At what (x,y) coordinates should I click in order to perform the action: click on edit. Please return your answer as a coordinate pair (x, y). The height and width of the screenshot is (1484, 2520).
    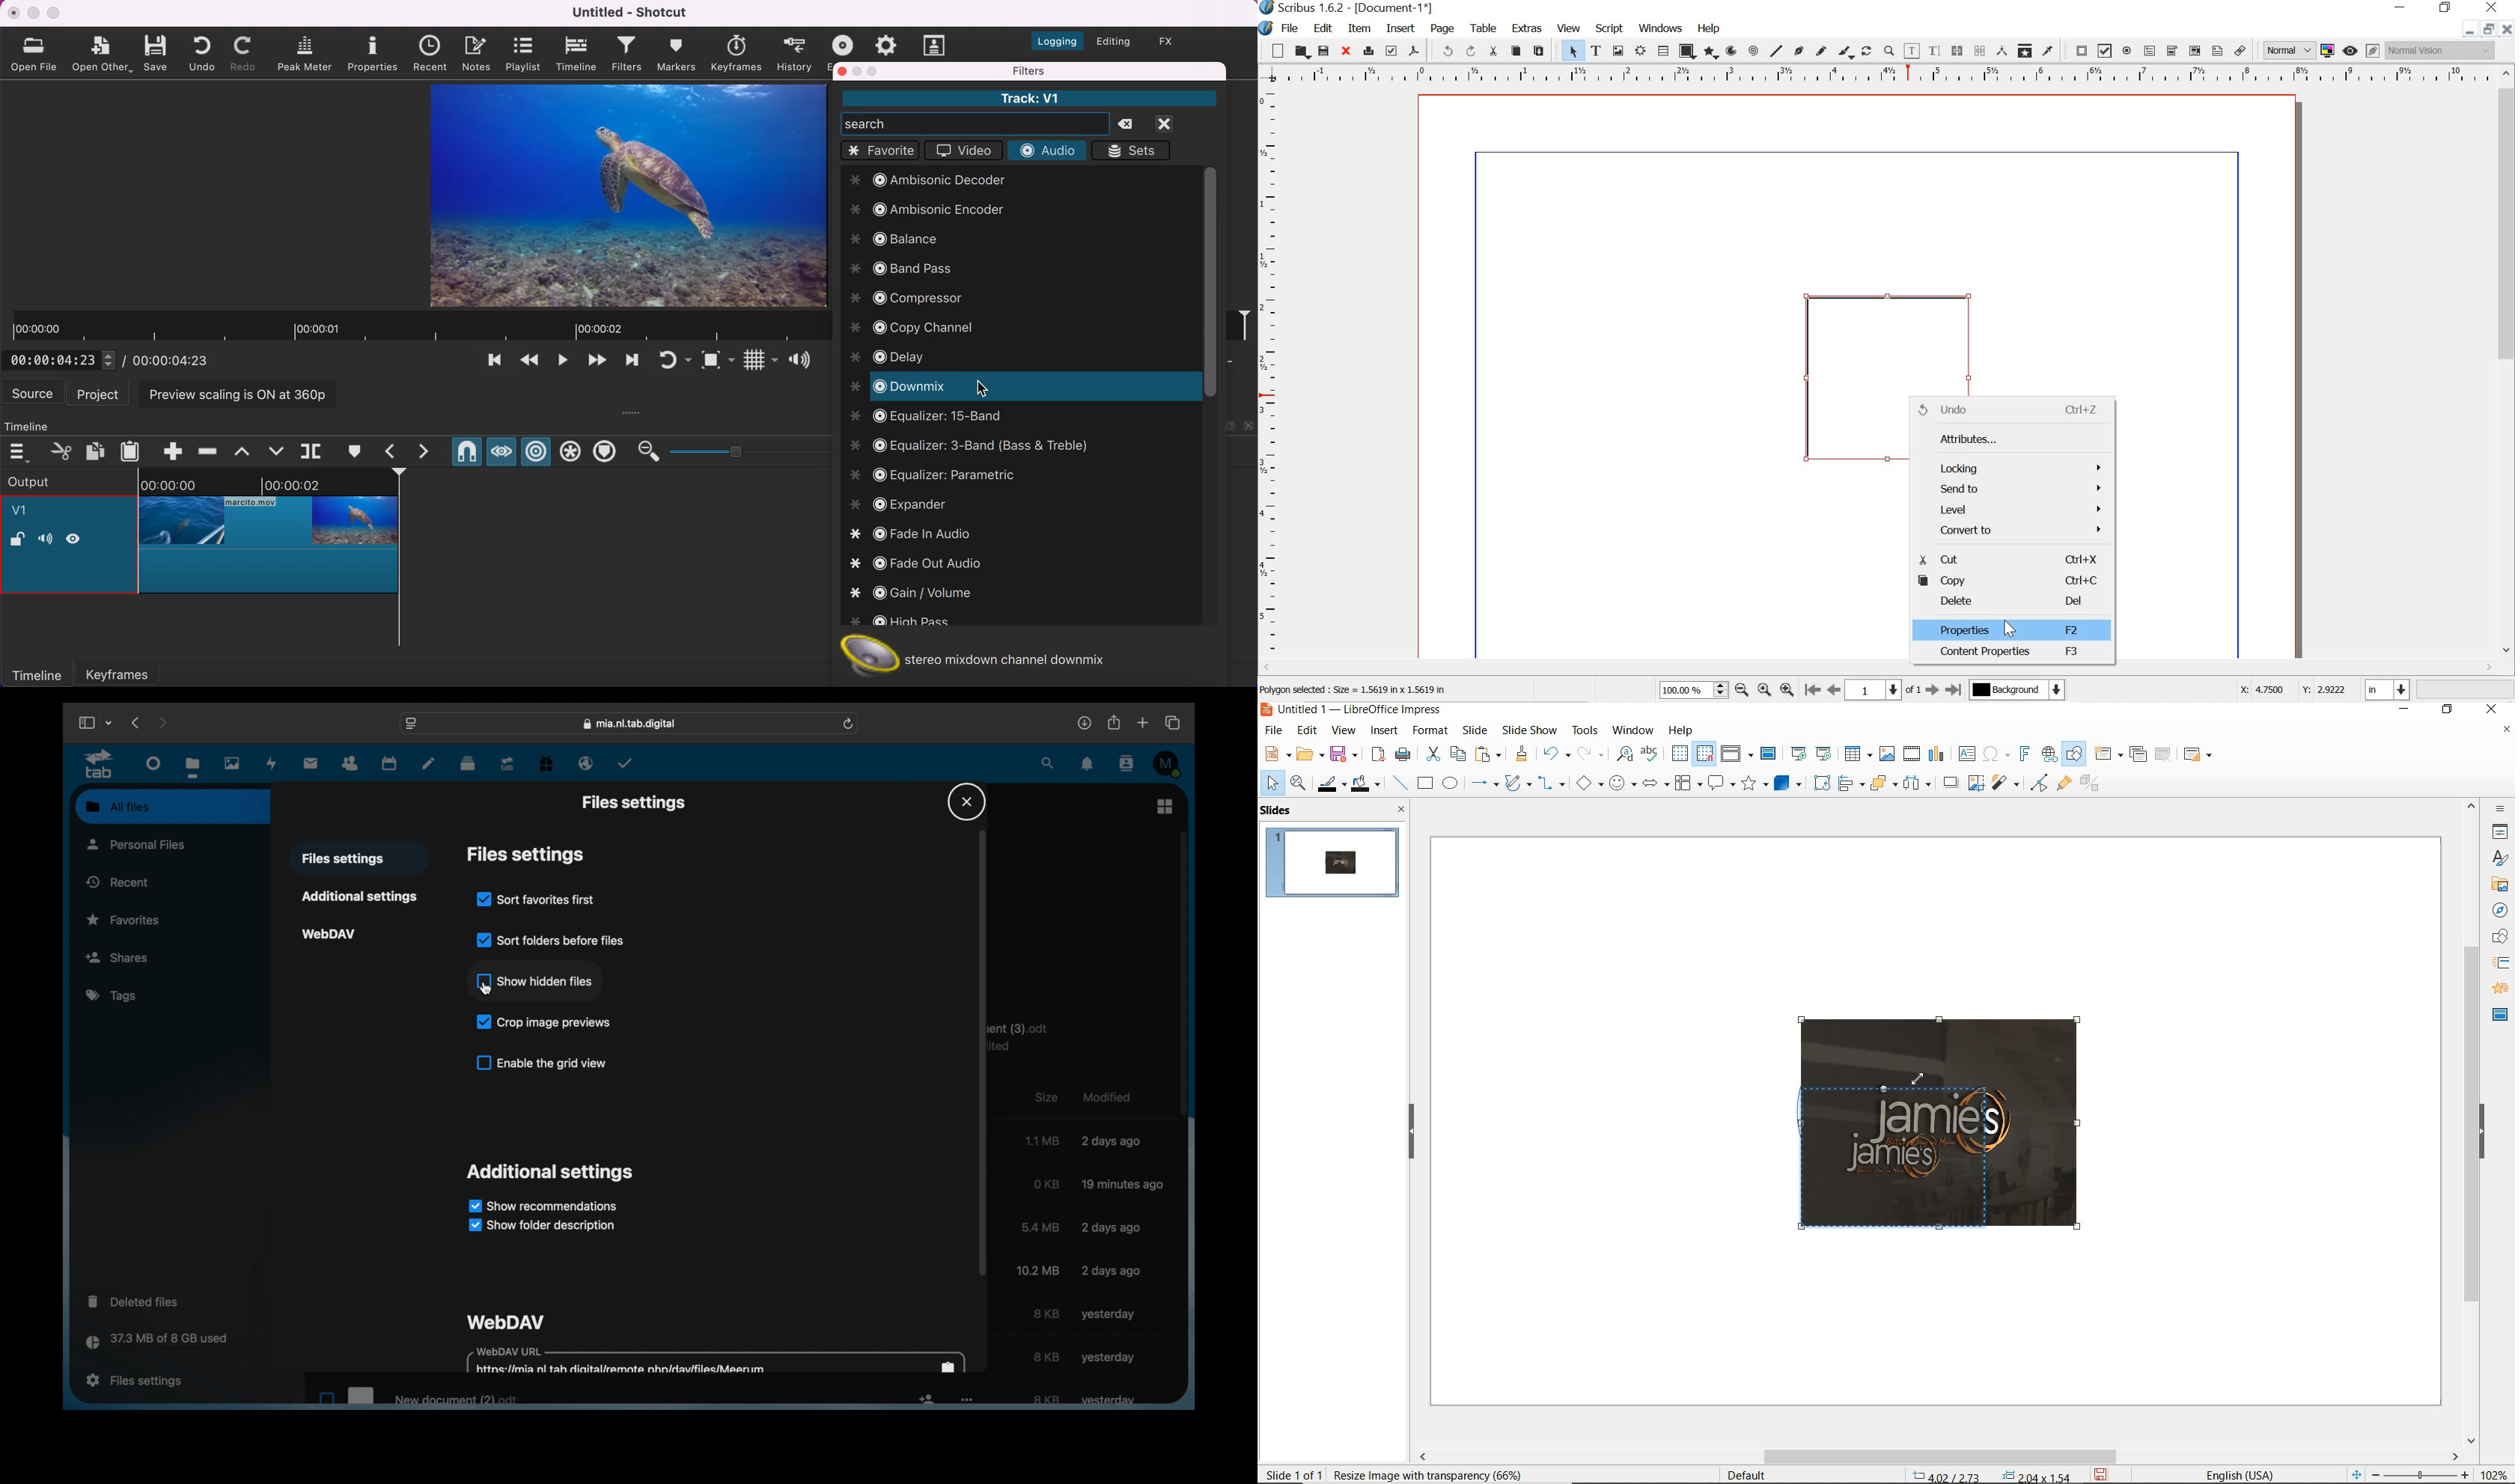
    Looking at the image, I should click on (1325, 28).